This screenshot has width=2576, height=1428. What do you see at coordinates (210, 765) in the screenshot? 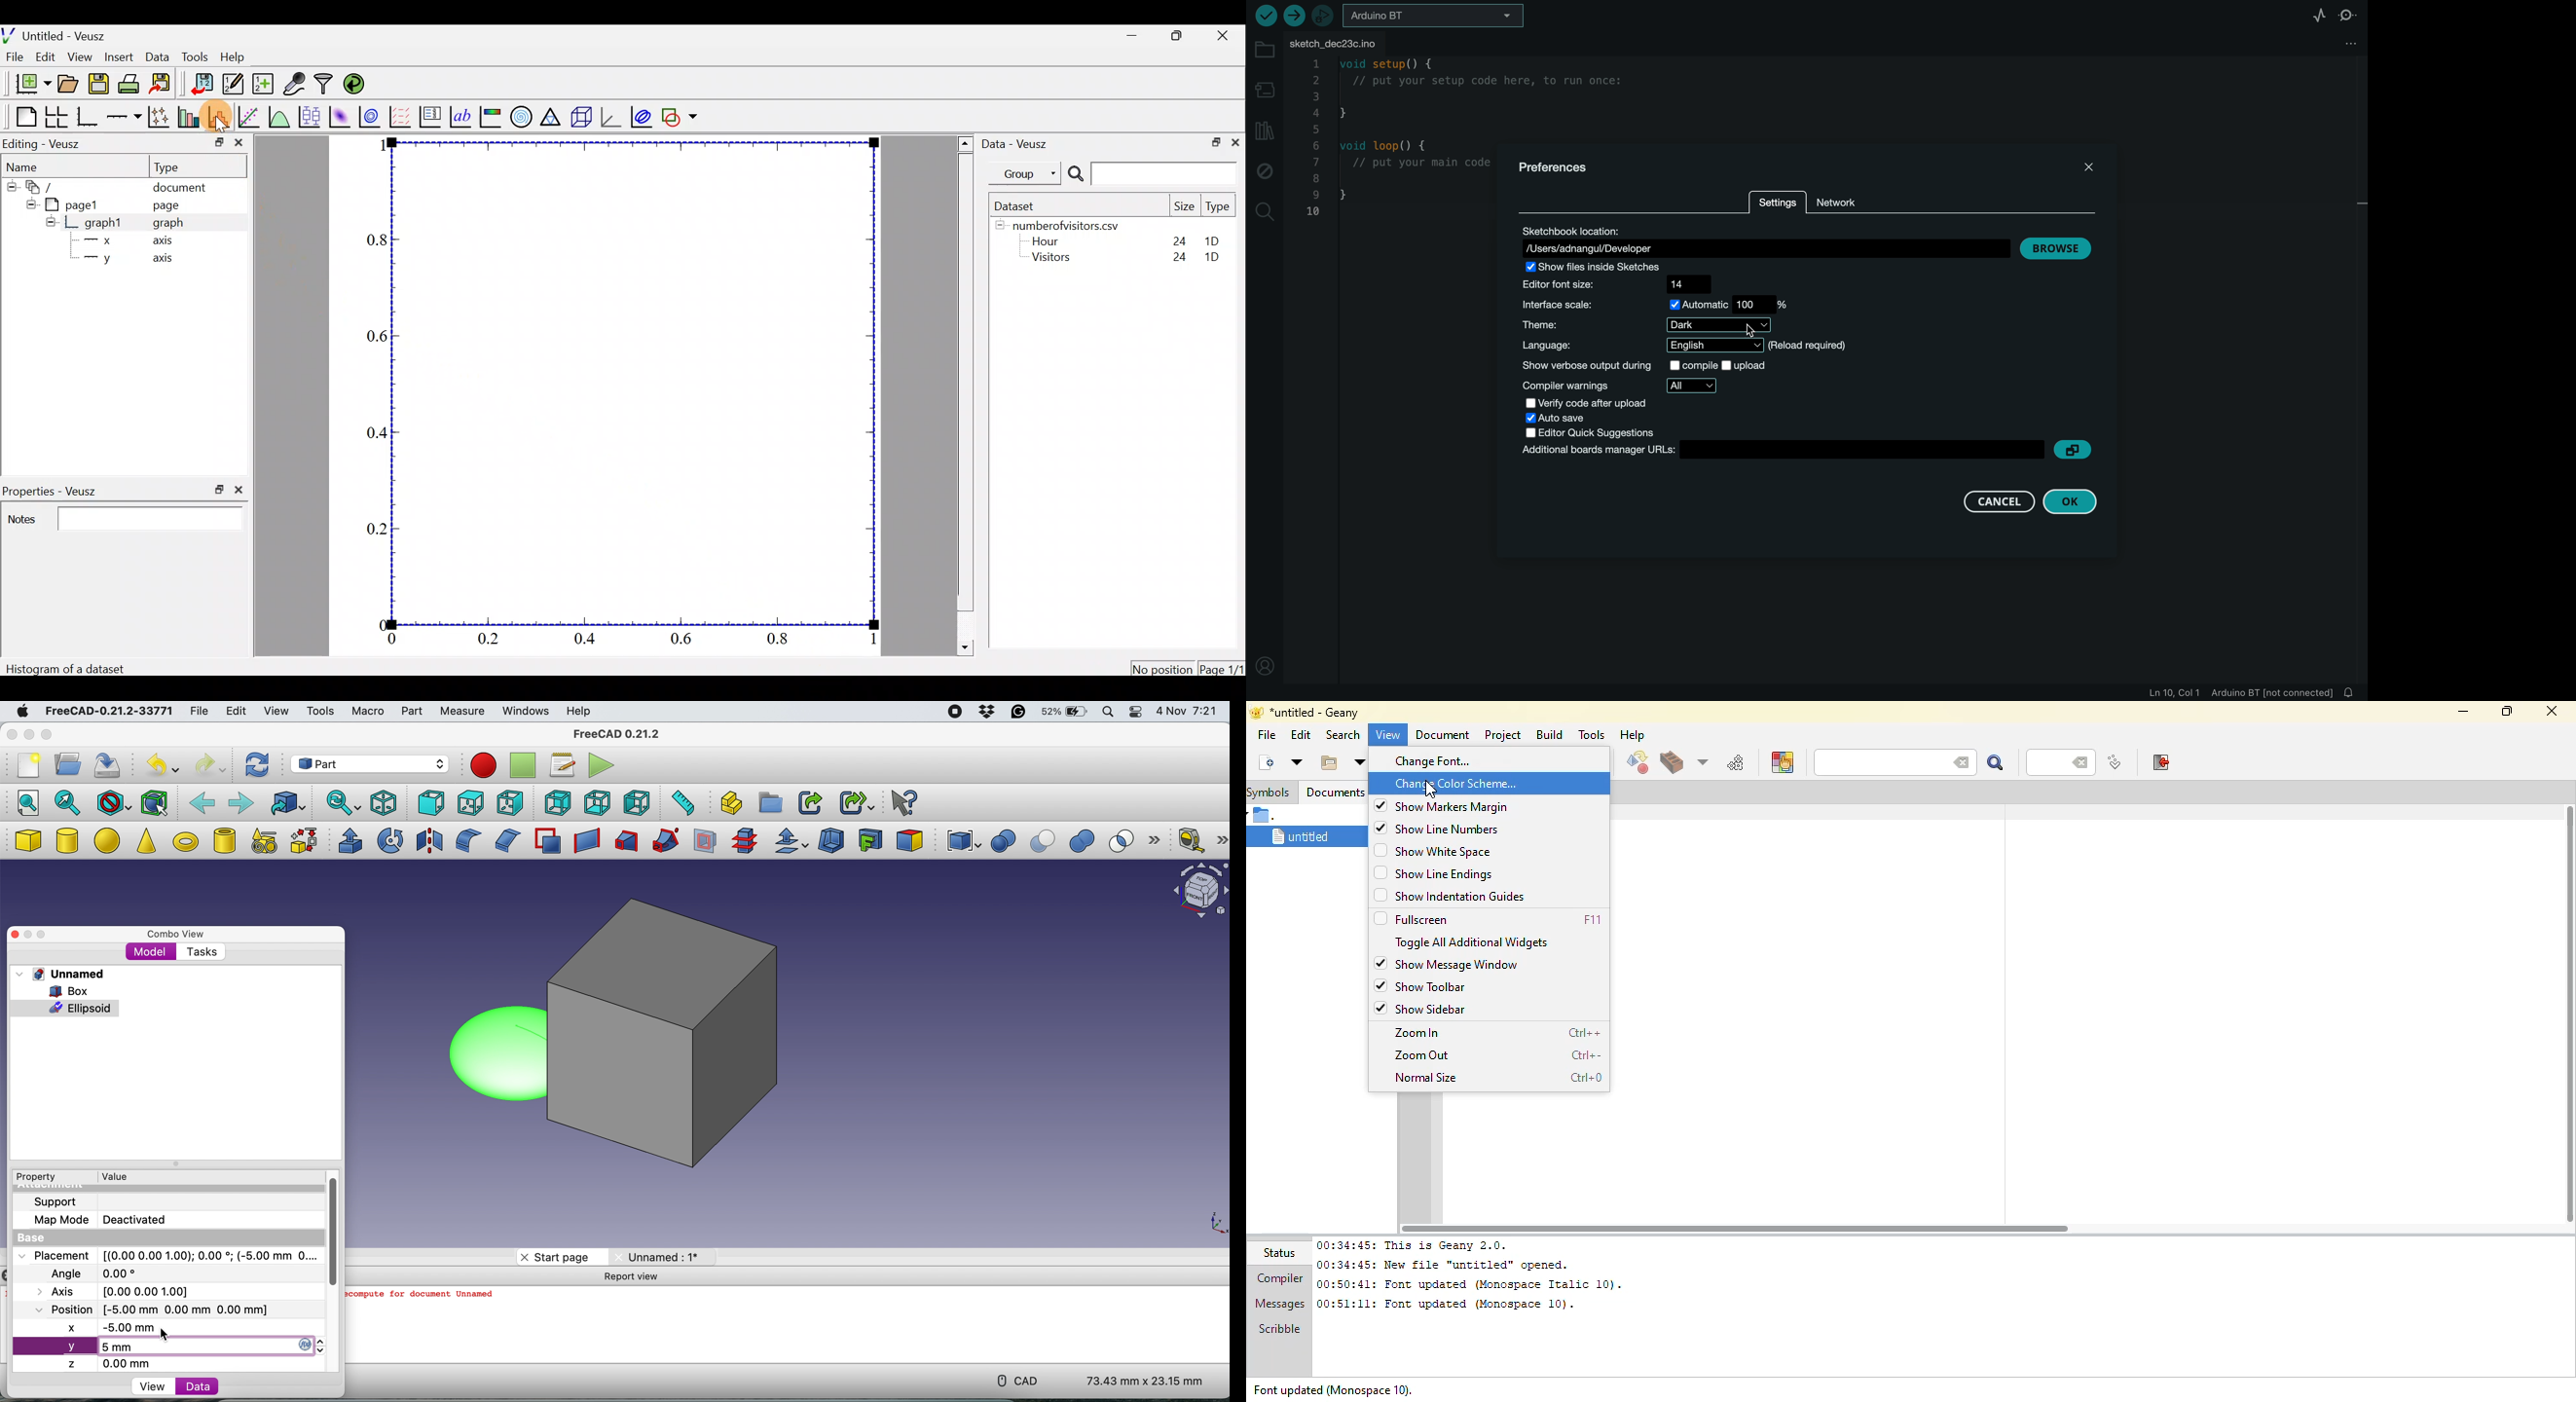
I see `redo` at bounding box center [210, 765].